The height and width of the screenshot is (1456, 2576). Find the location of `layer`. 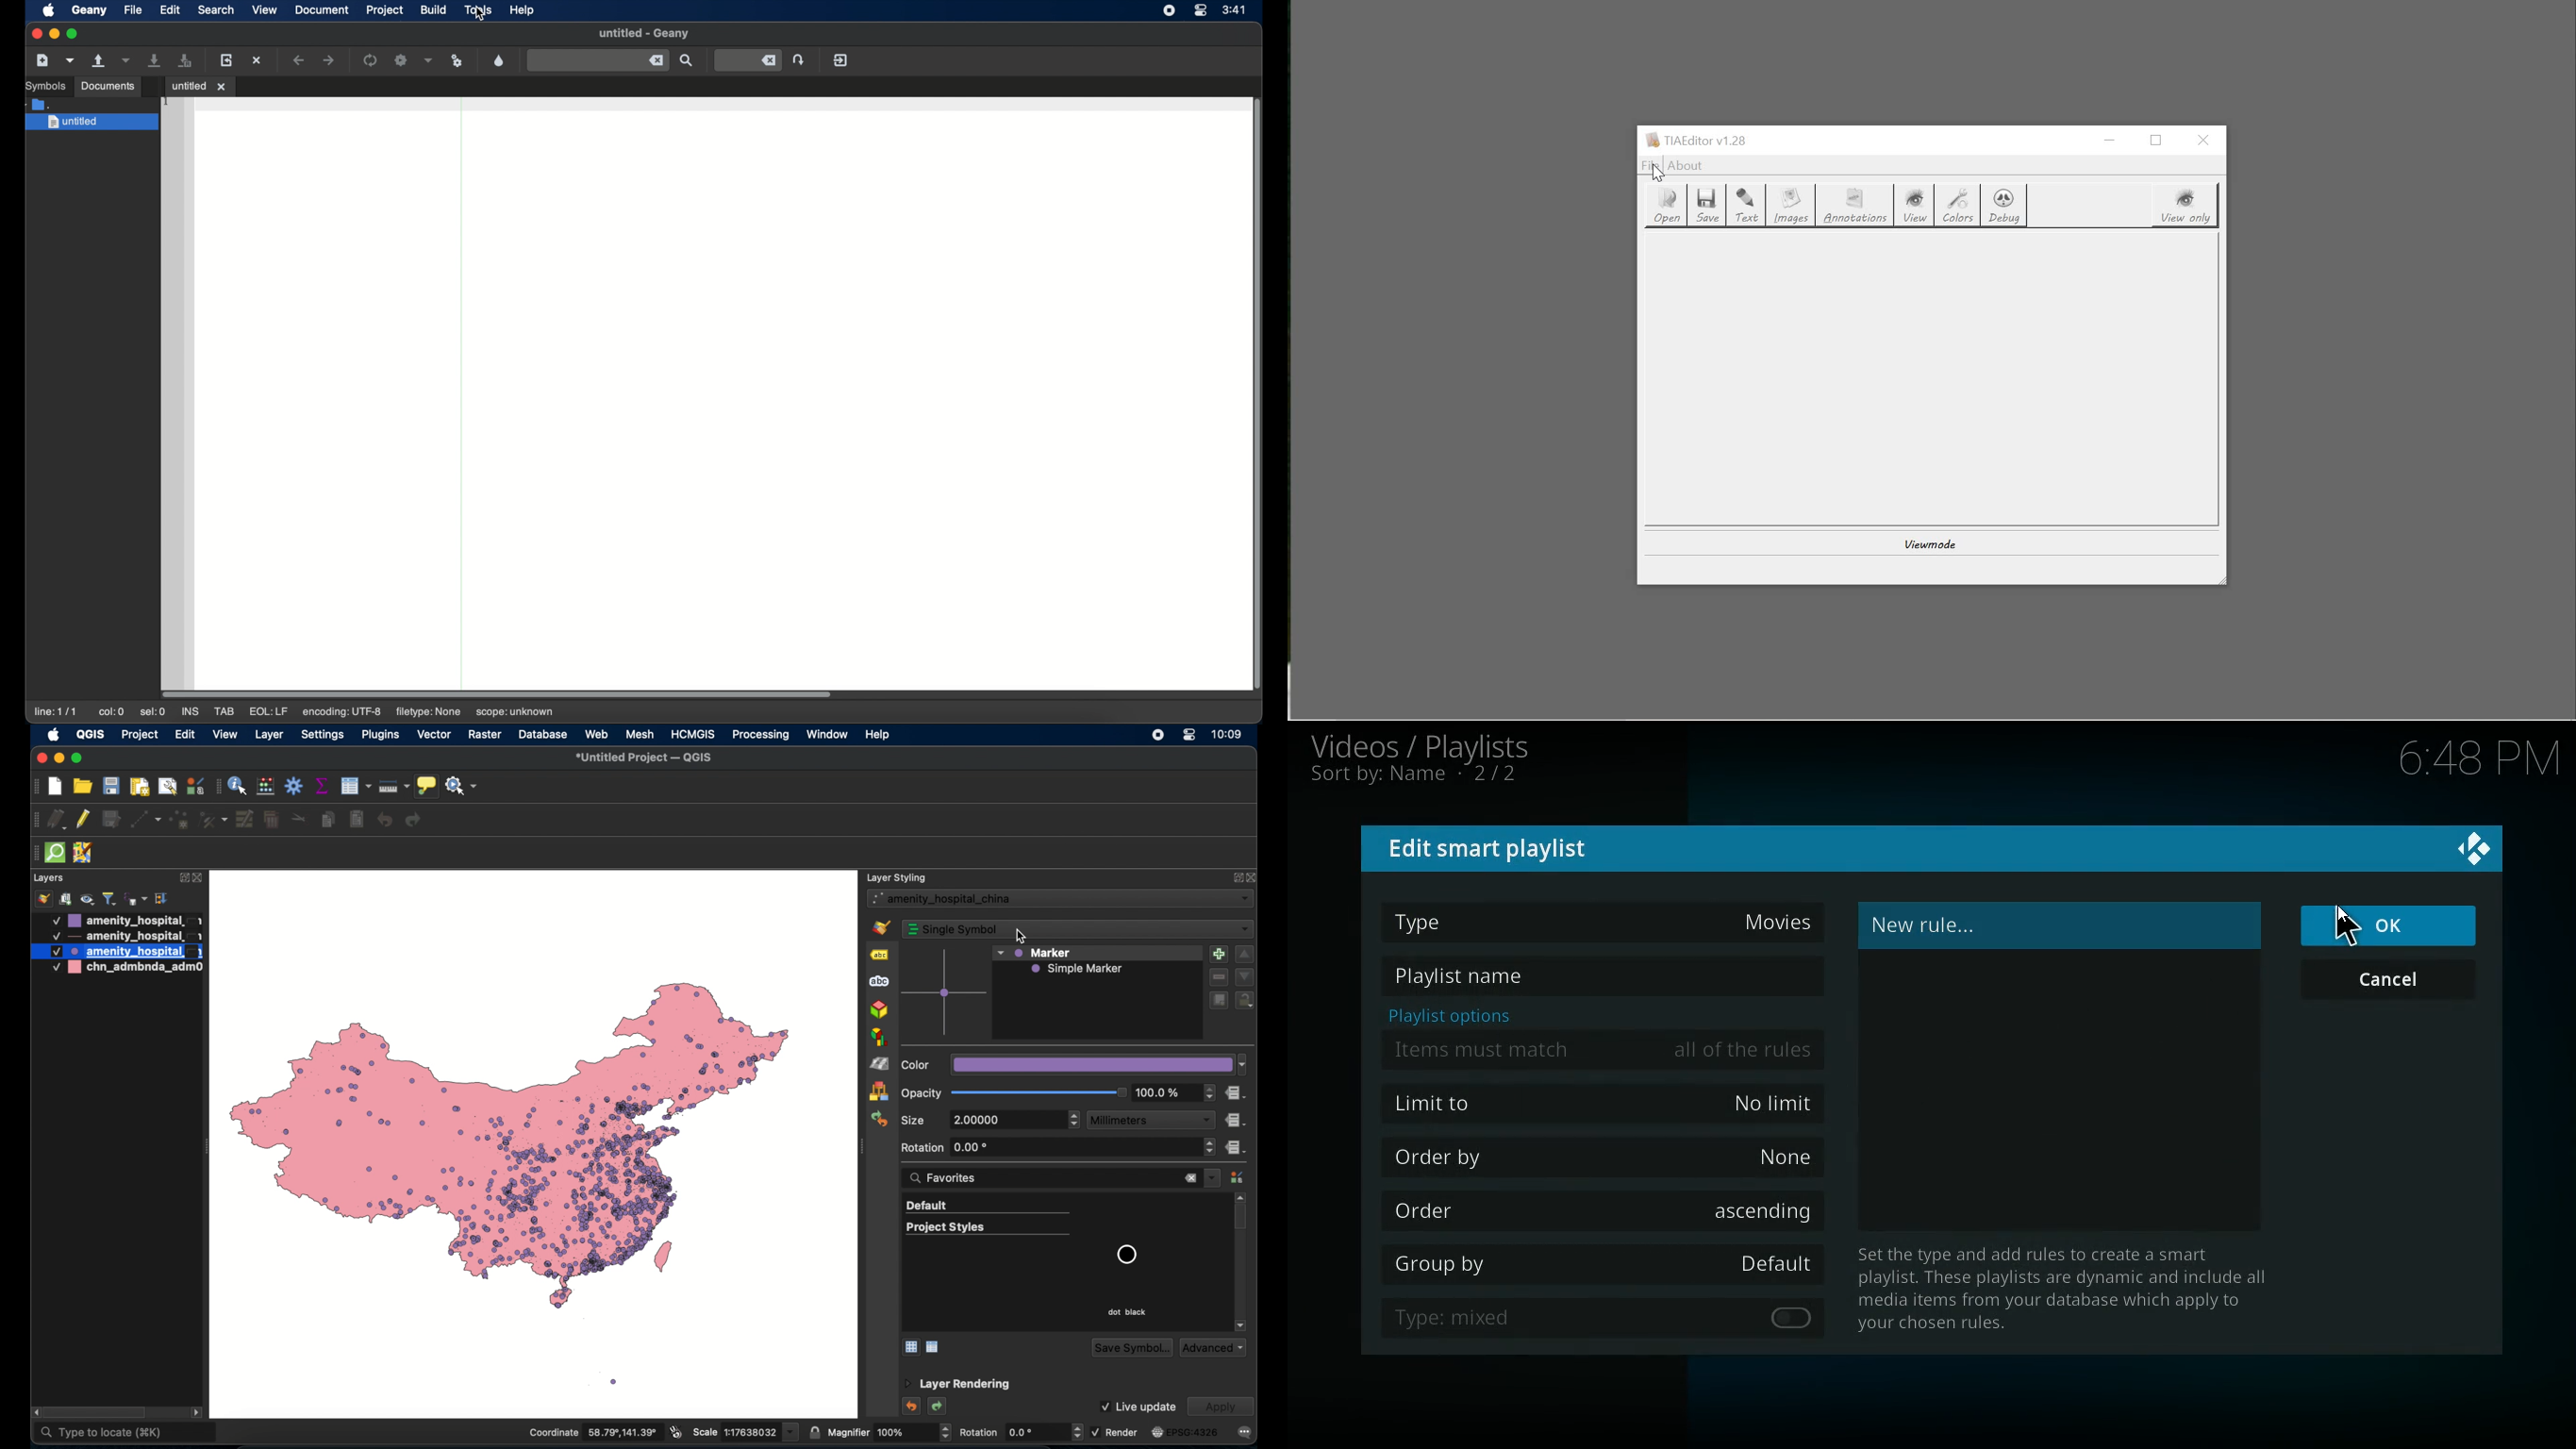

layer is located at coordinates (268, 735).